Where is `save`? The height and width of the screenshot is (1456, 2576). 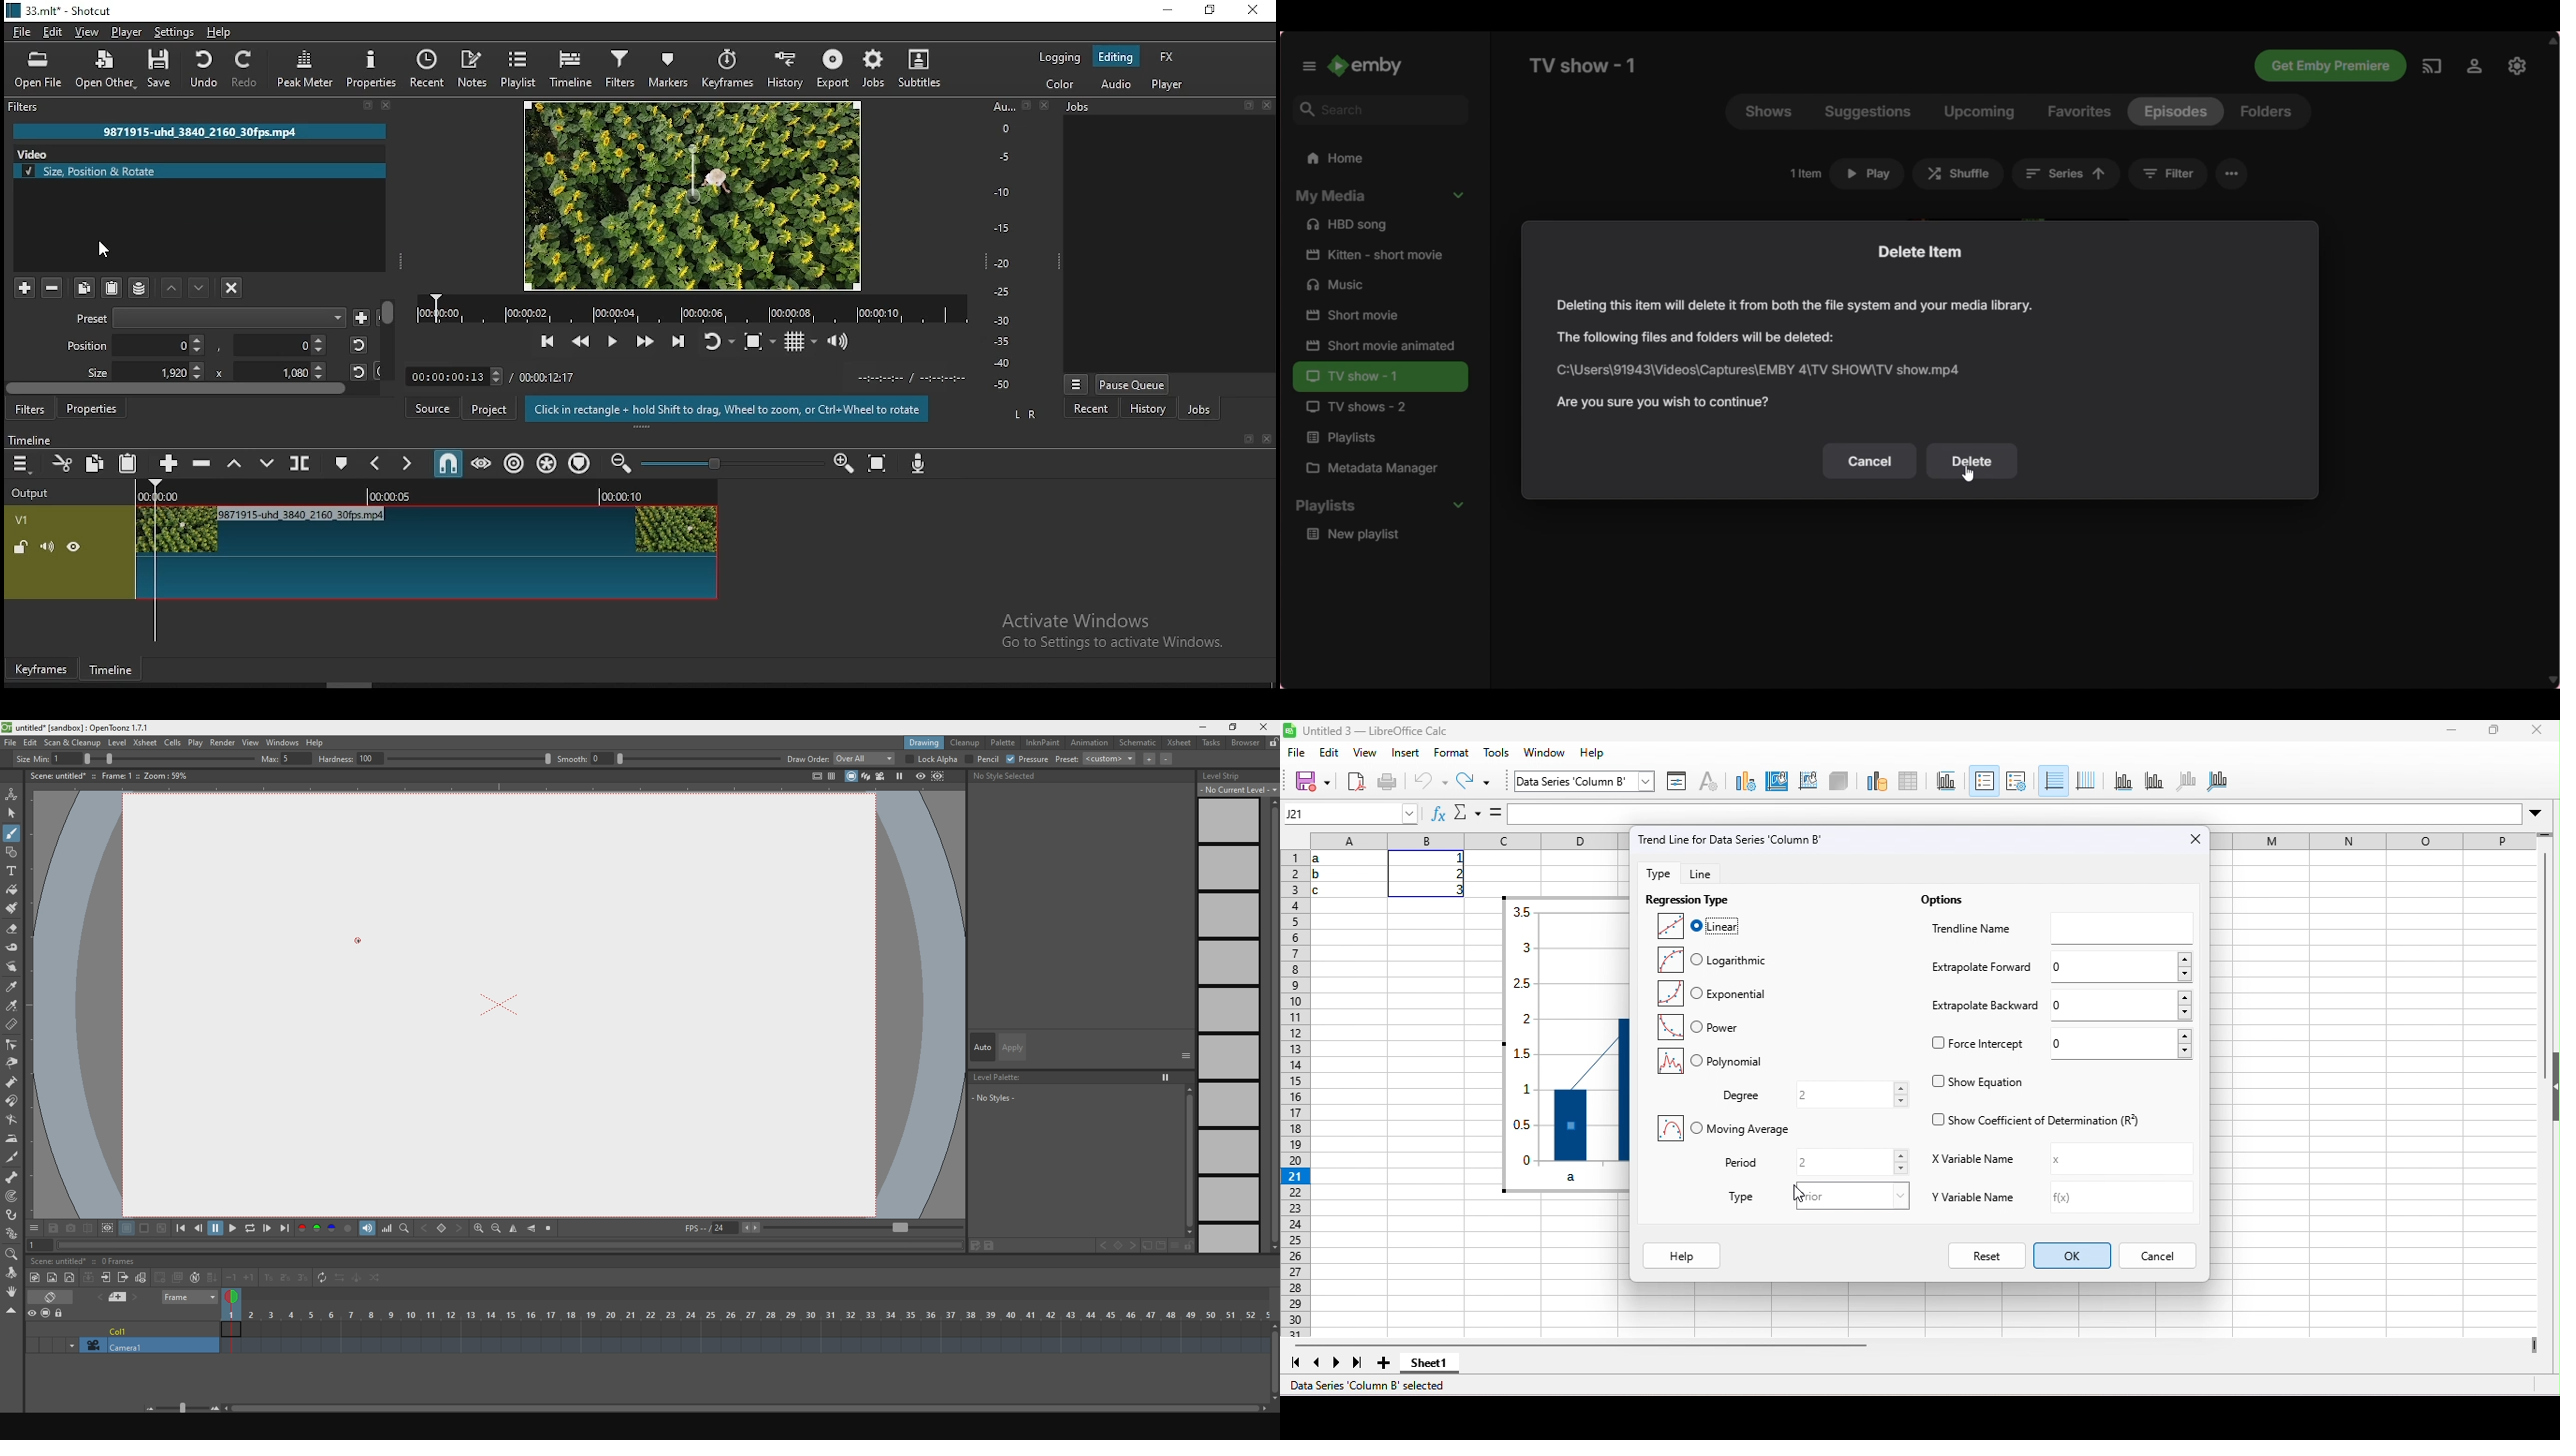
save is located at coordinates (1313, 781).